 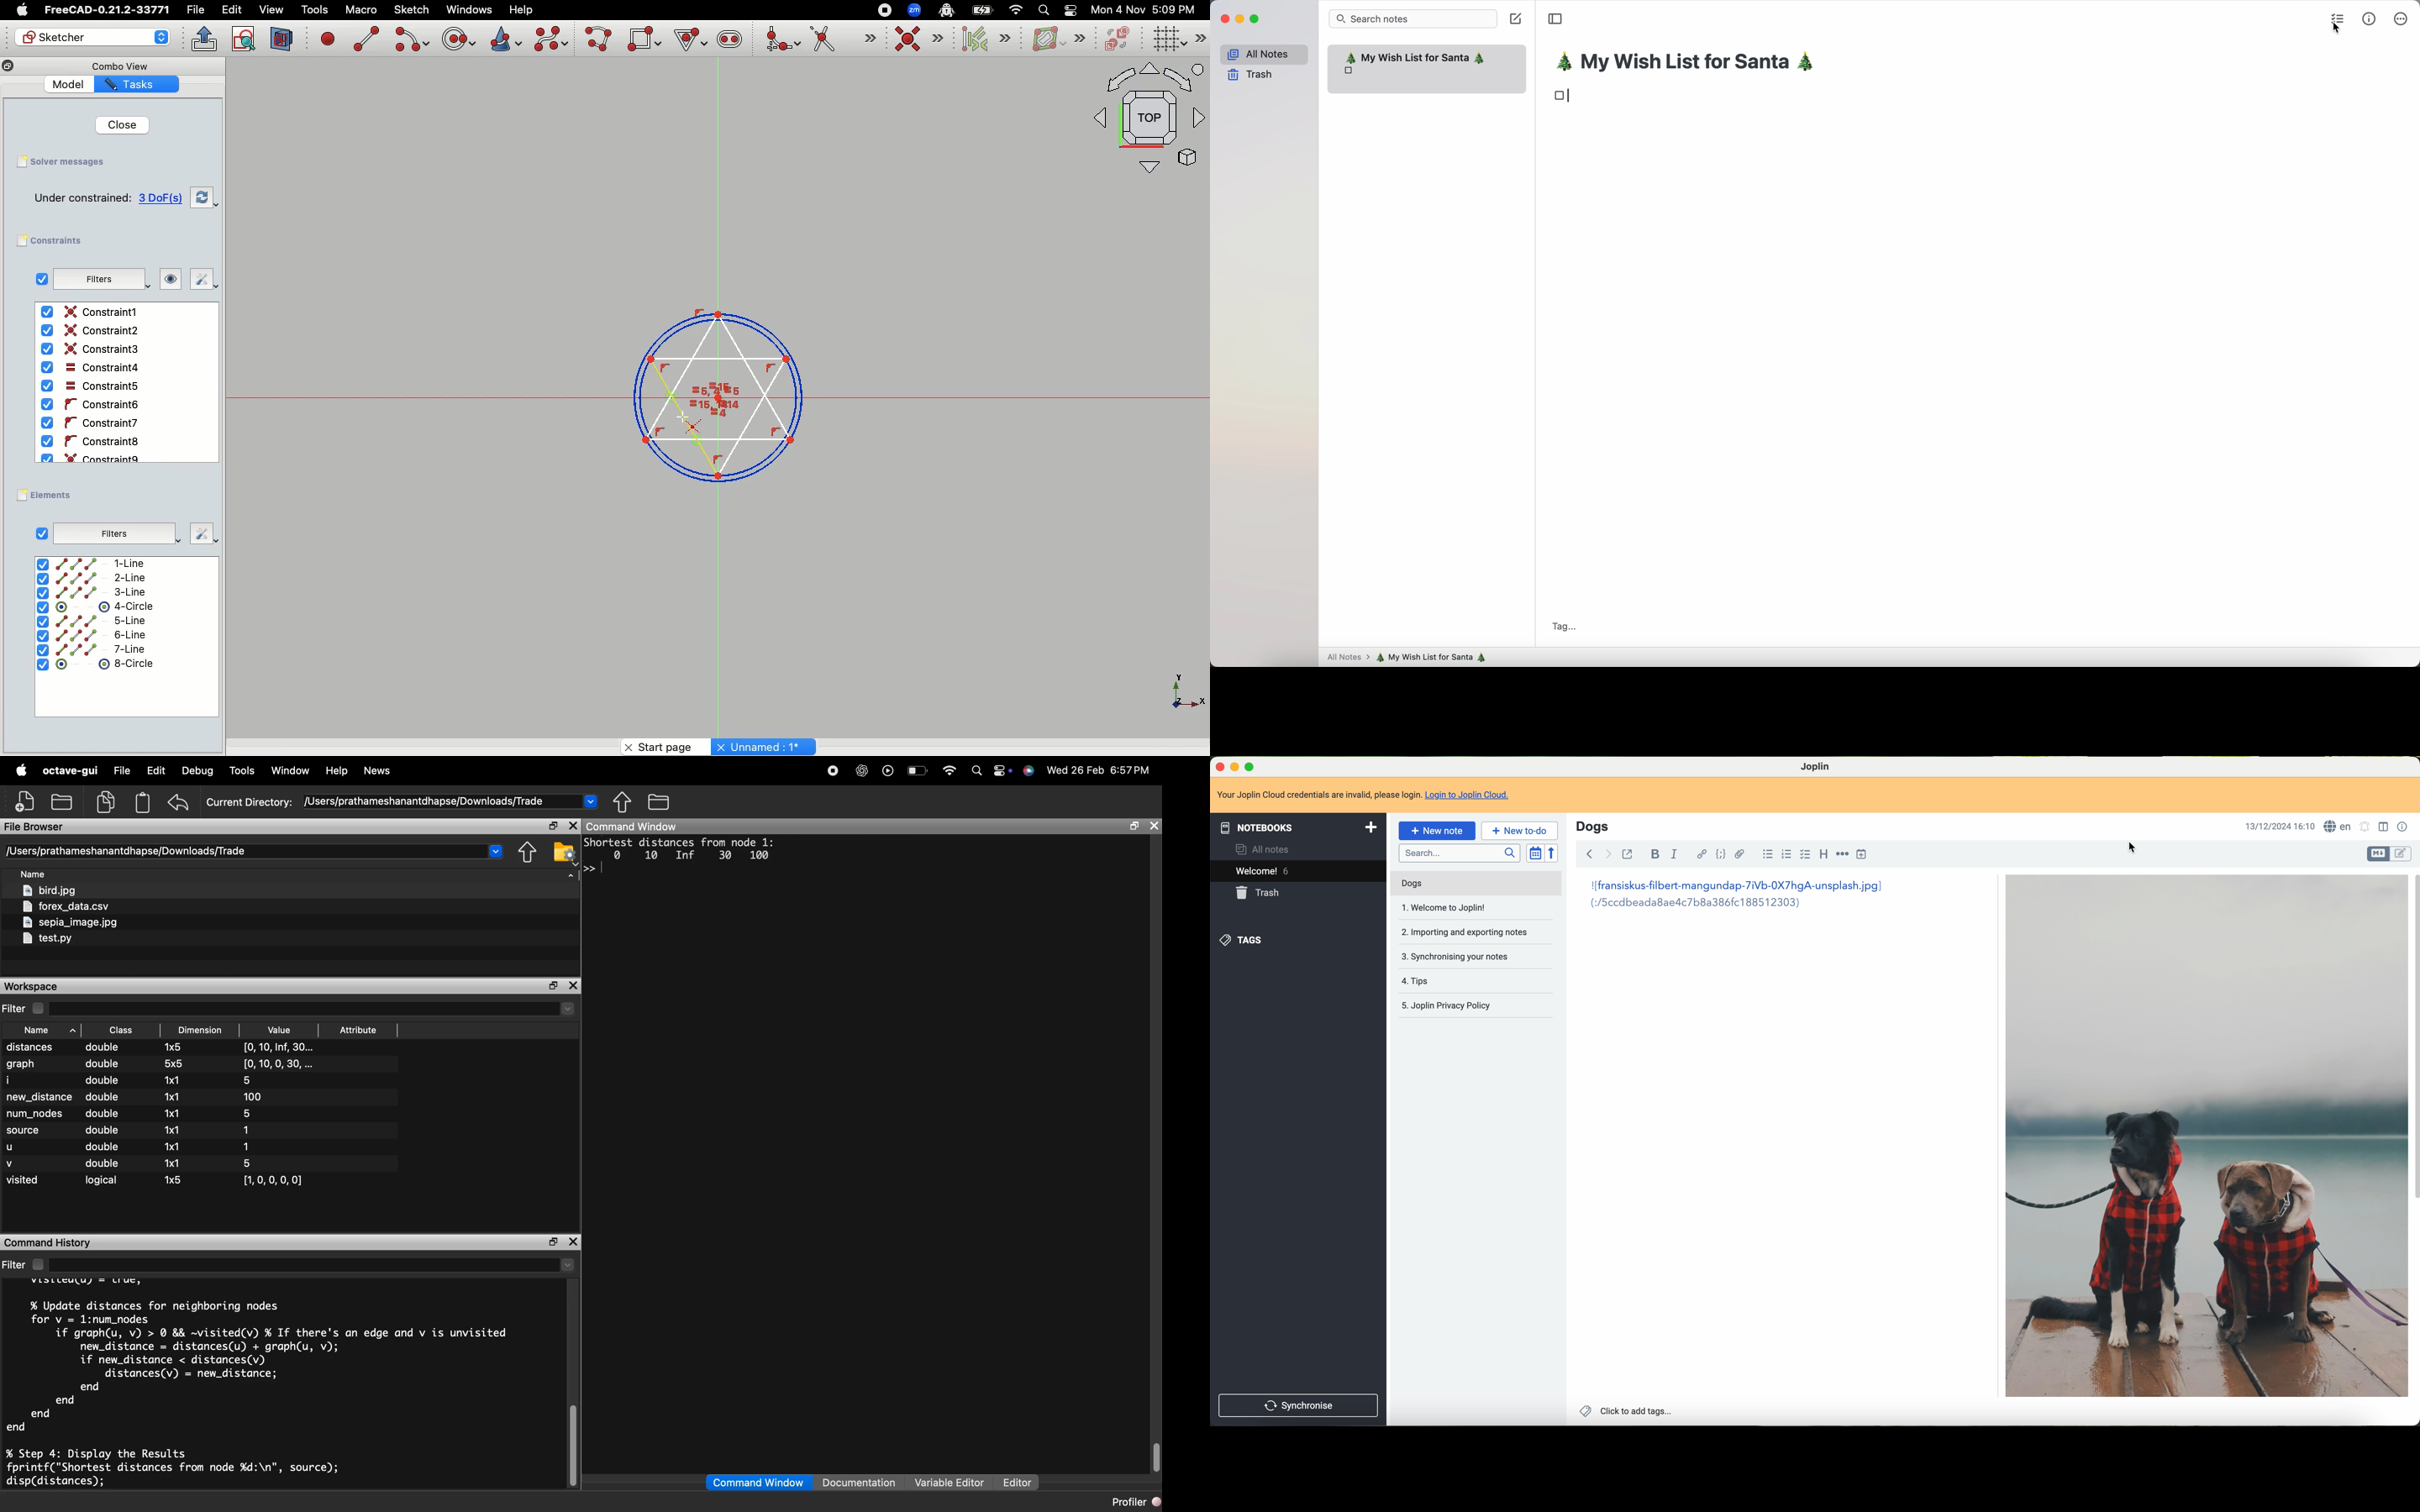 I want to click on more options, so click(x=2400, y=18).